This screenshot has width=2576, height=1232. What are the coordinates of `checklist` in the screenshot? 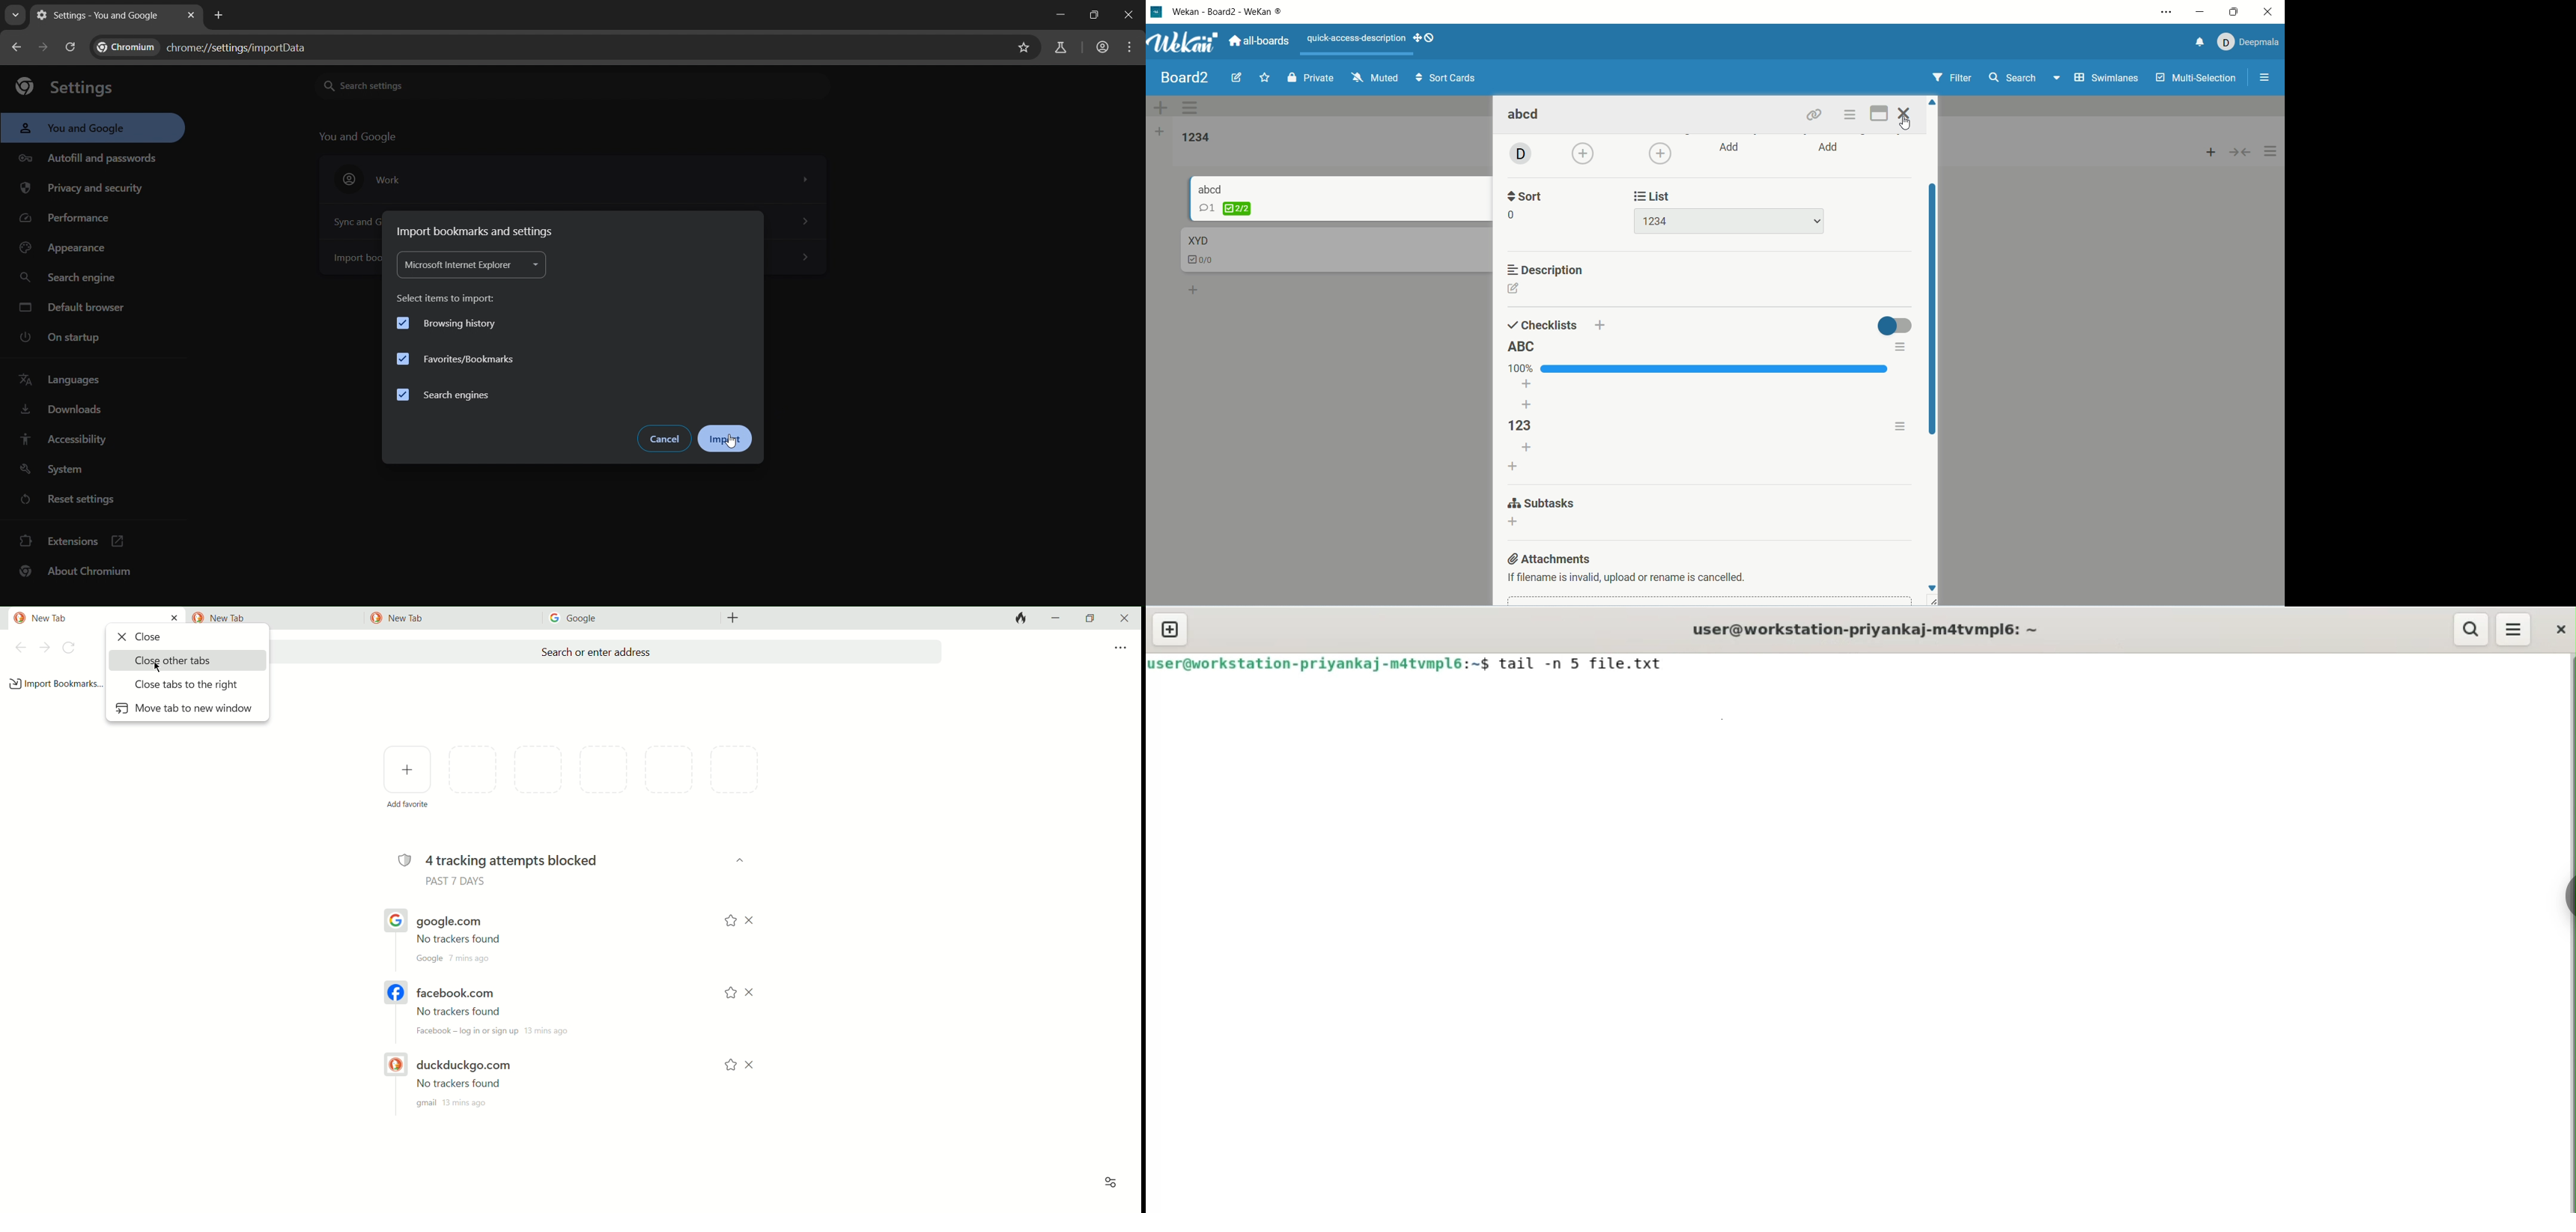 It's located at (1206, 261).